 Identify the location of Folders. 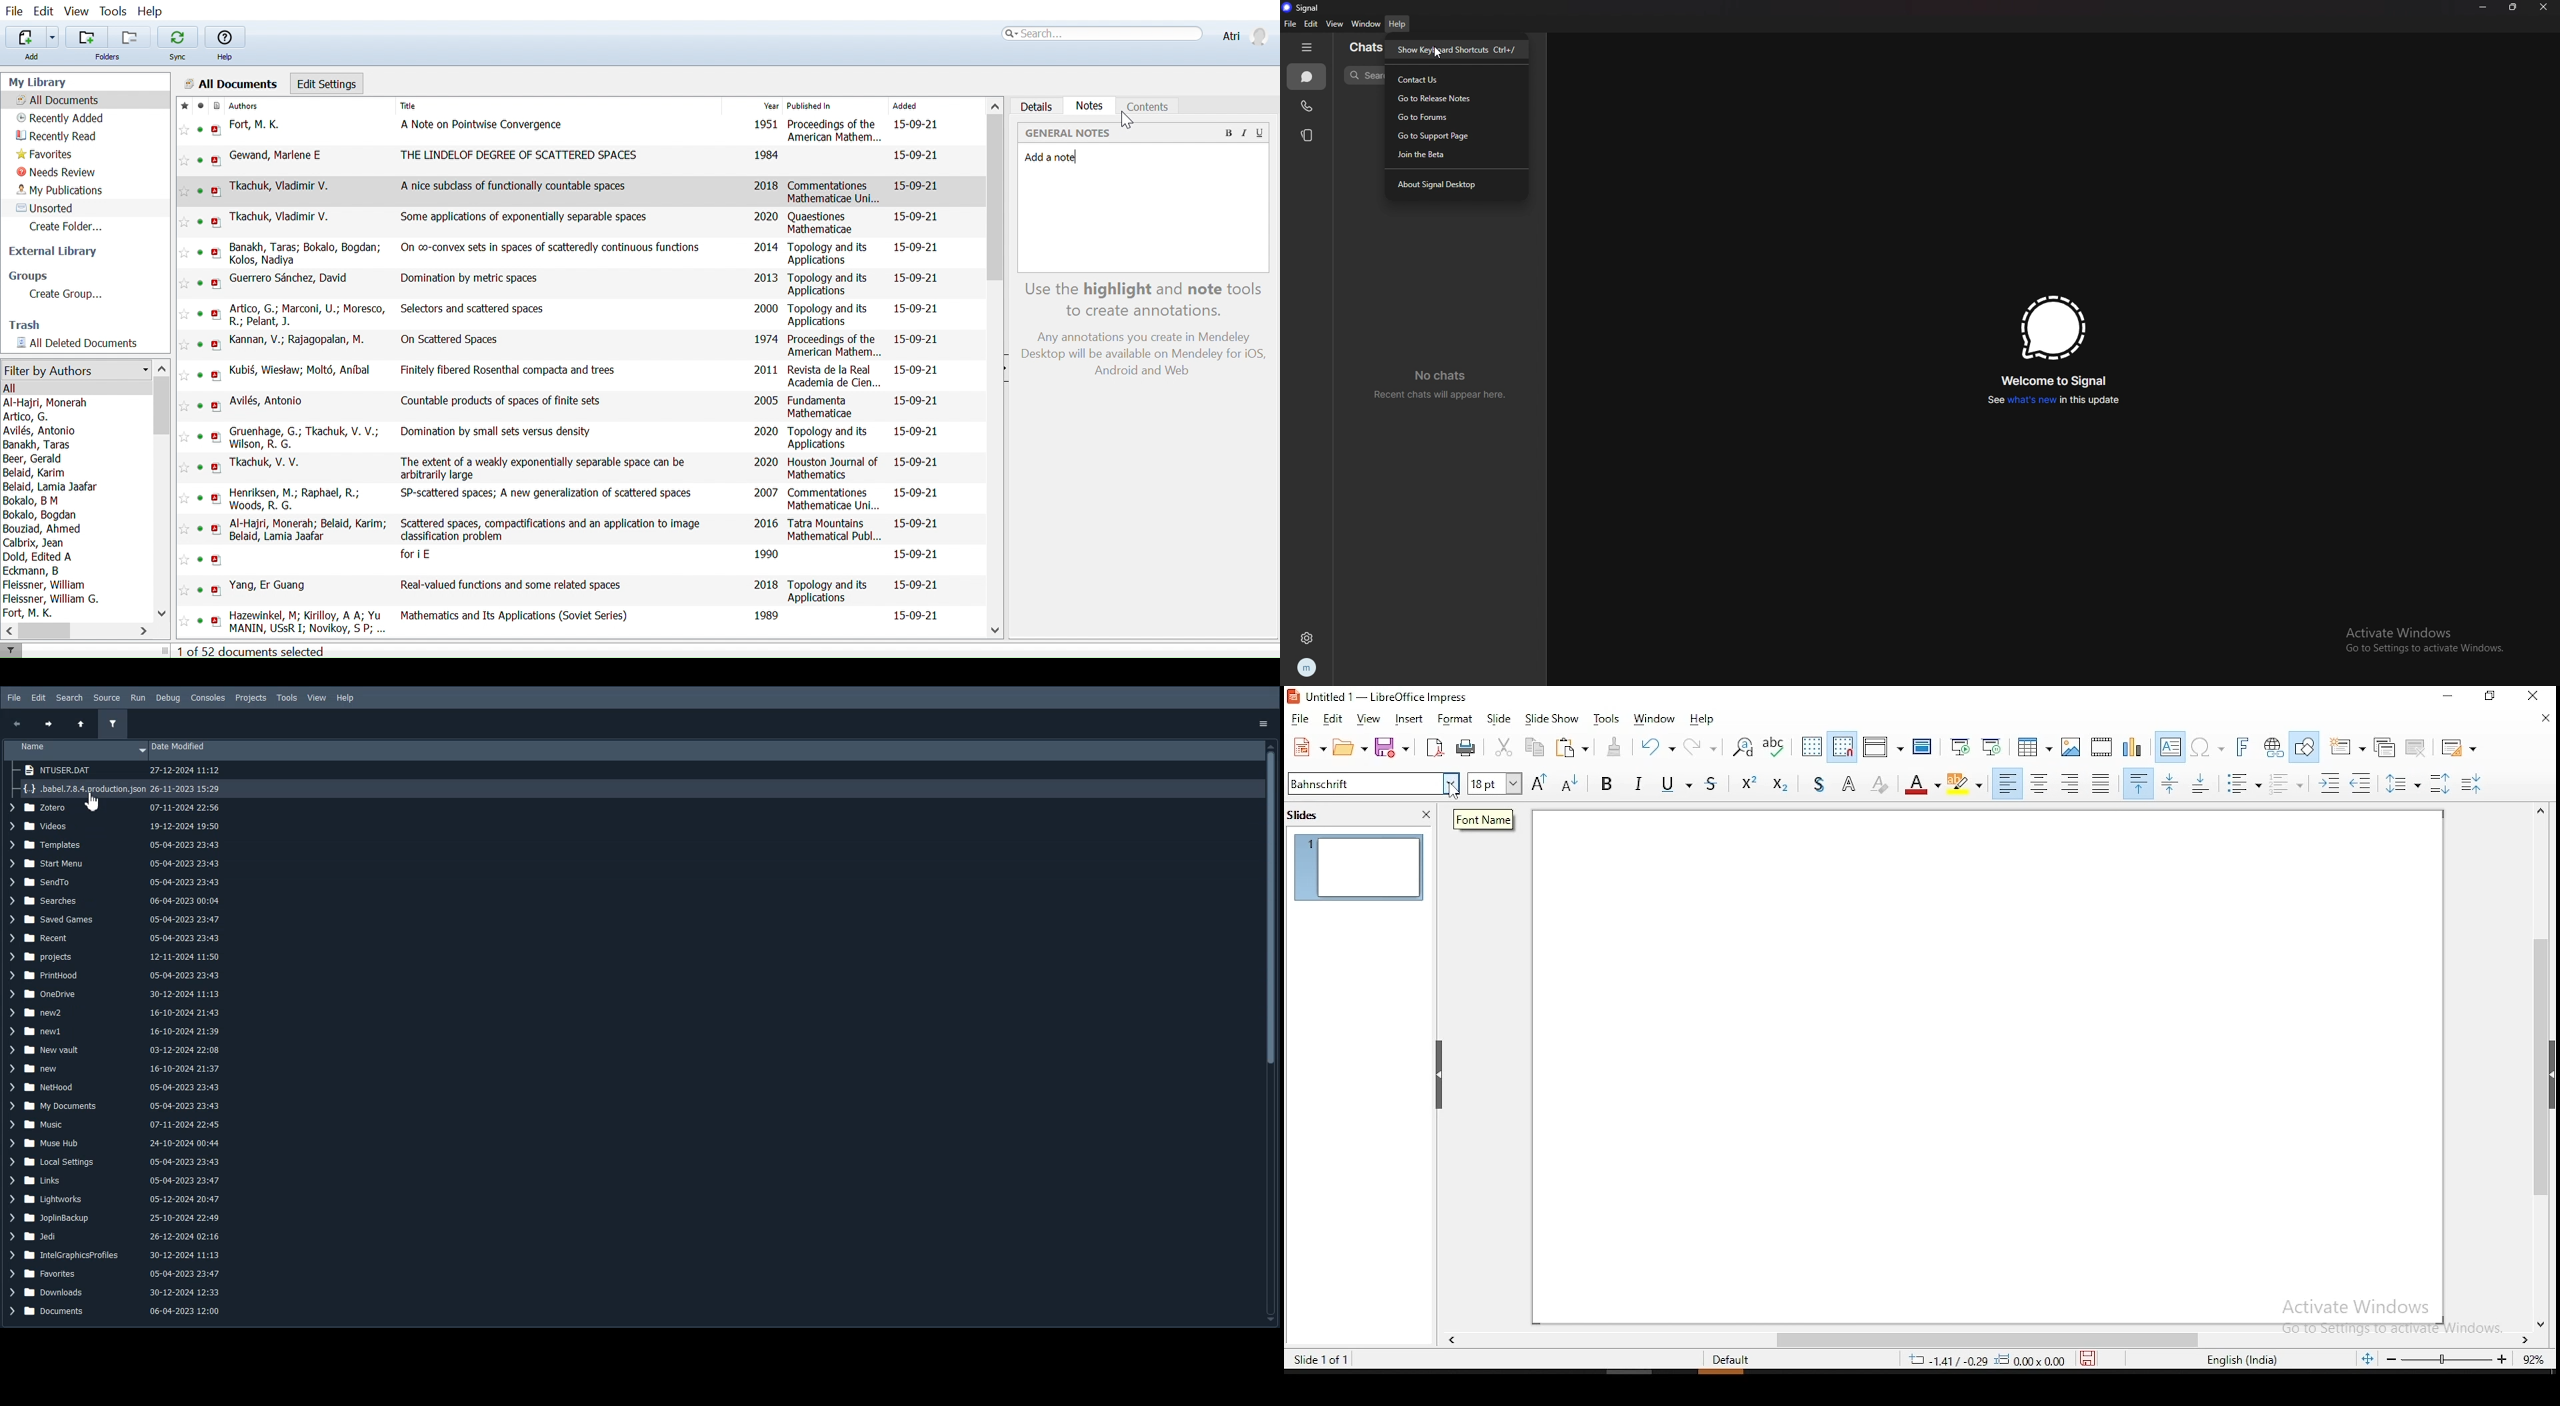
(109, 57).